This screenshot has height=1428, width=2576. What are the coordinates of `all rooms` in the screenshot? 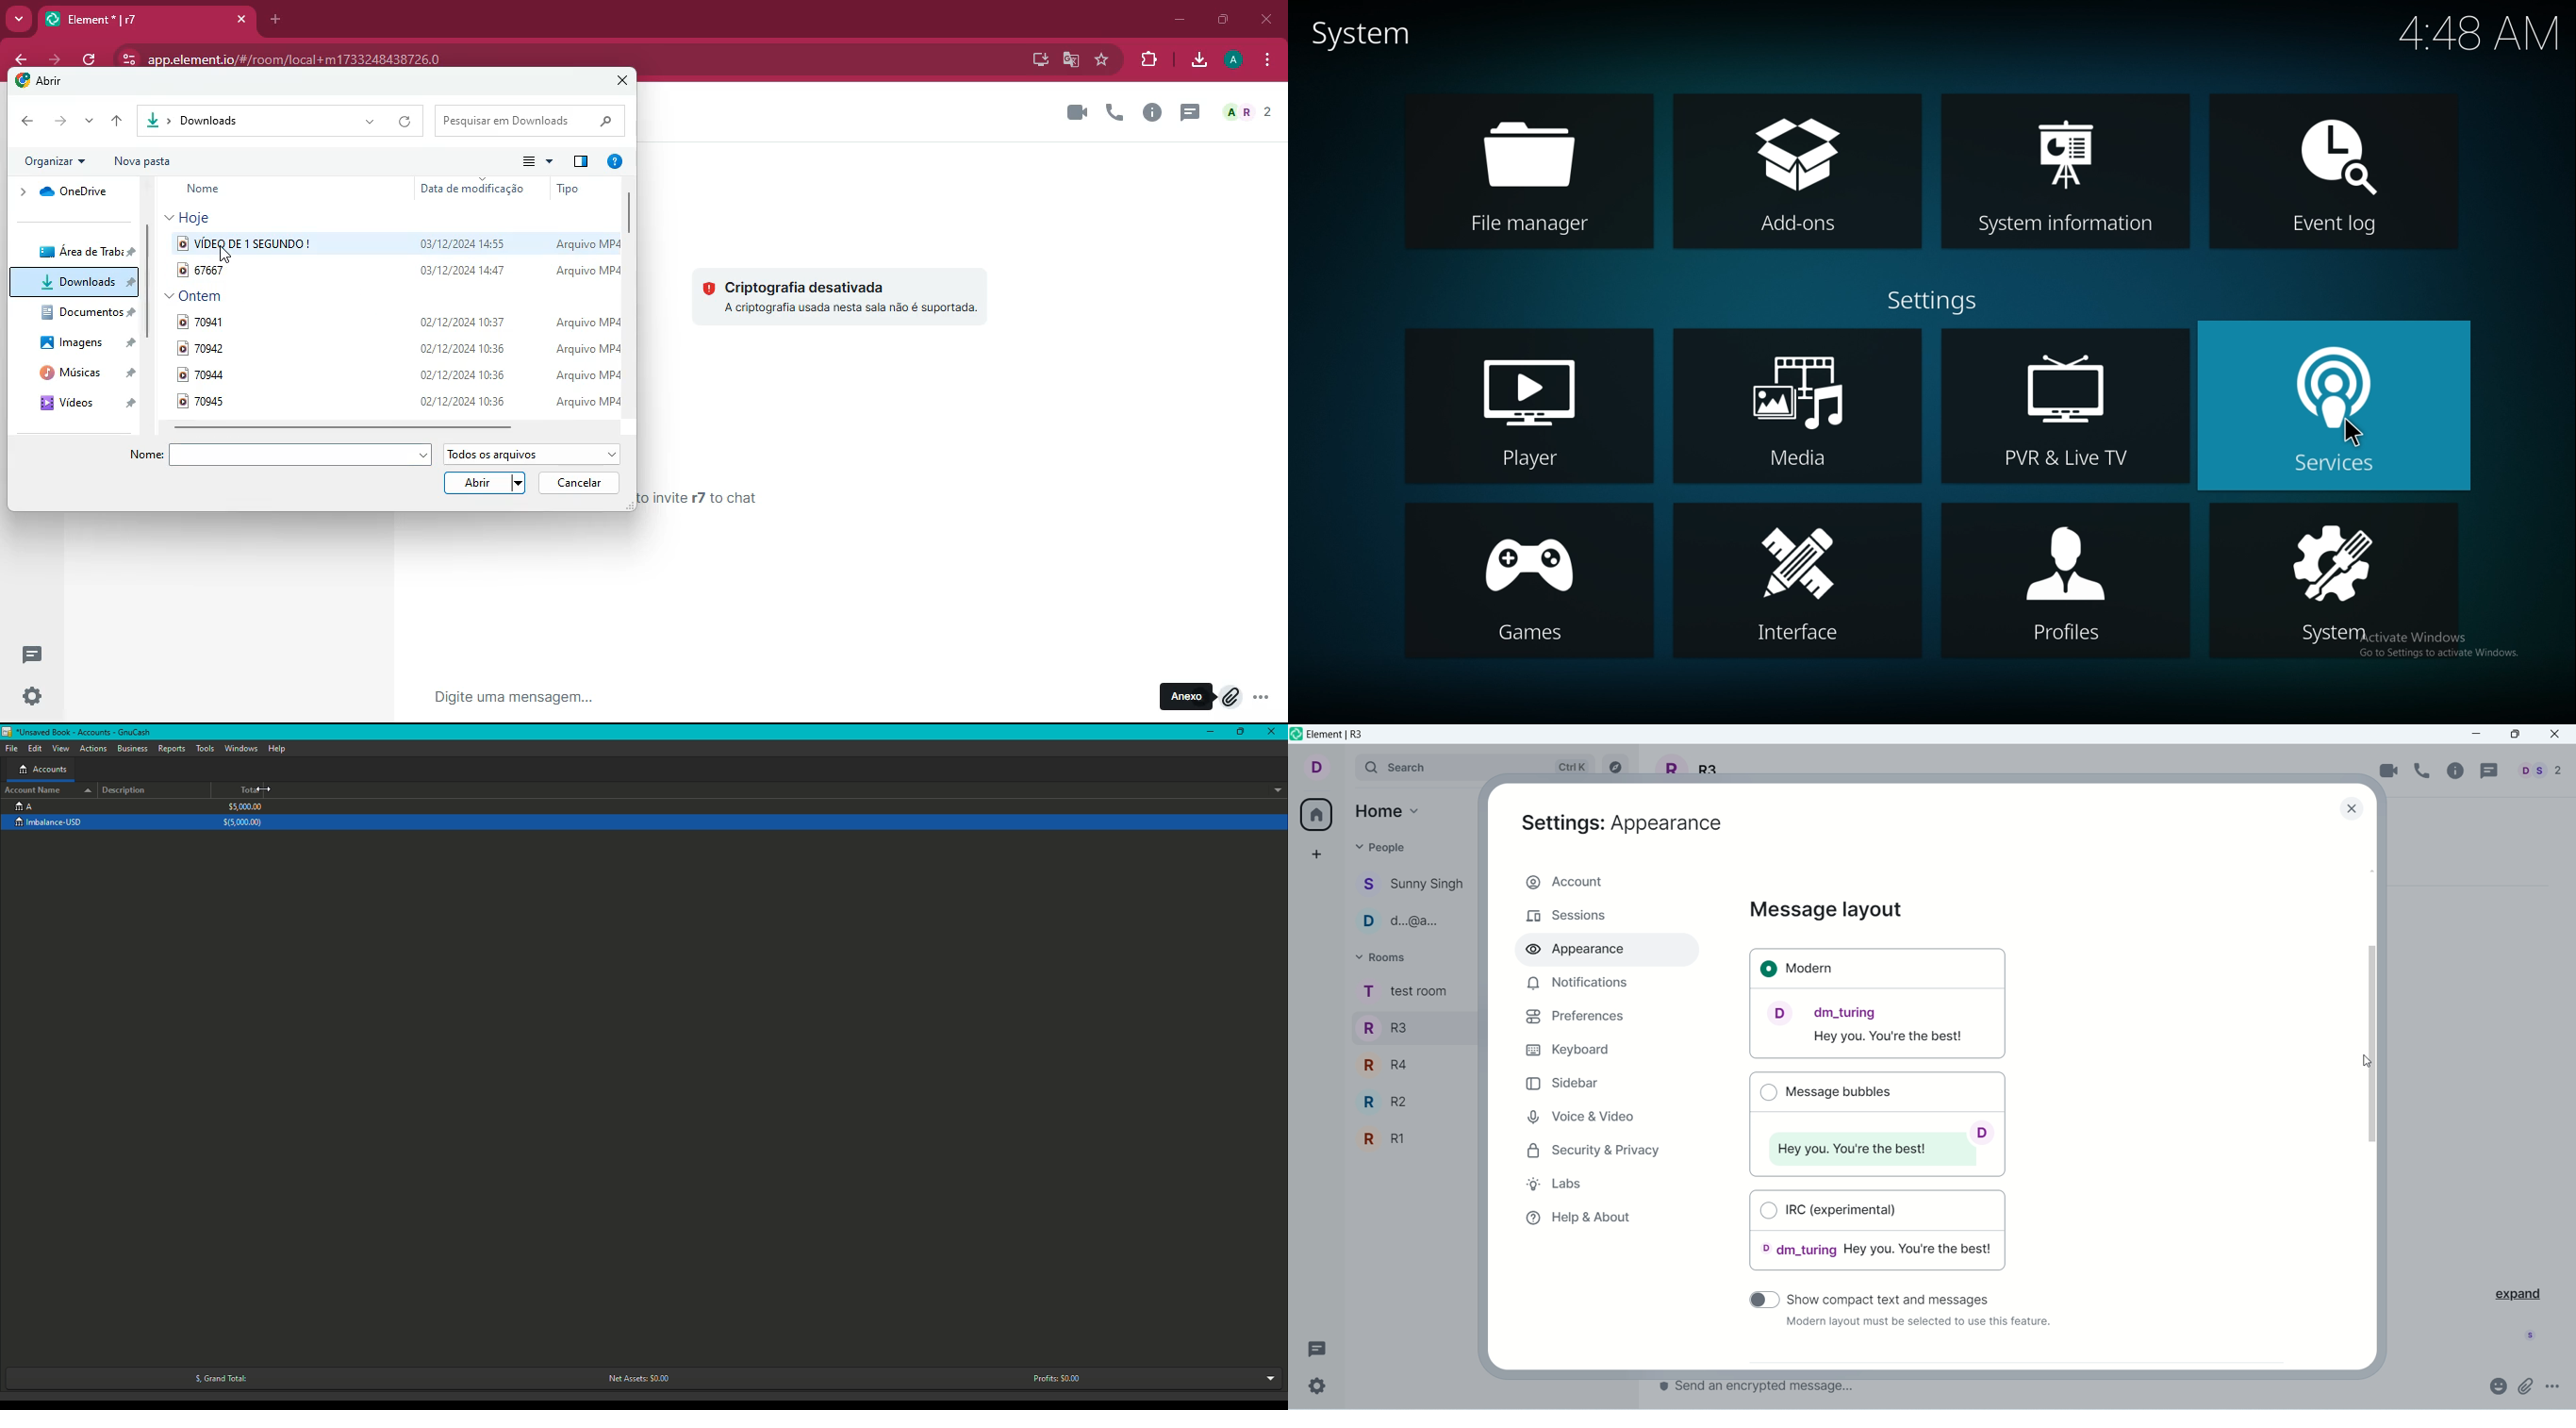 It's located at (1313, 814).